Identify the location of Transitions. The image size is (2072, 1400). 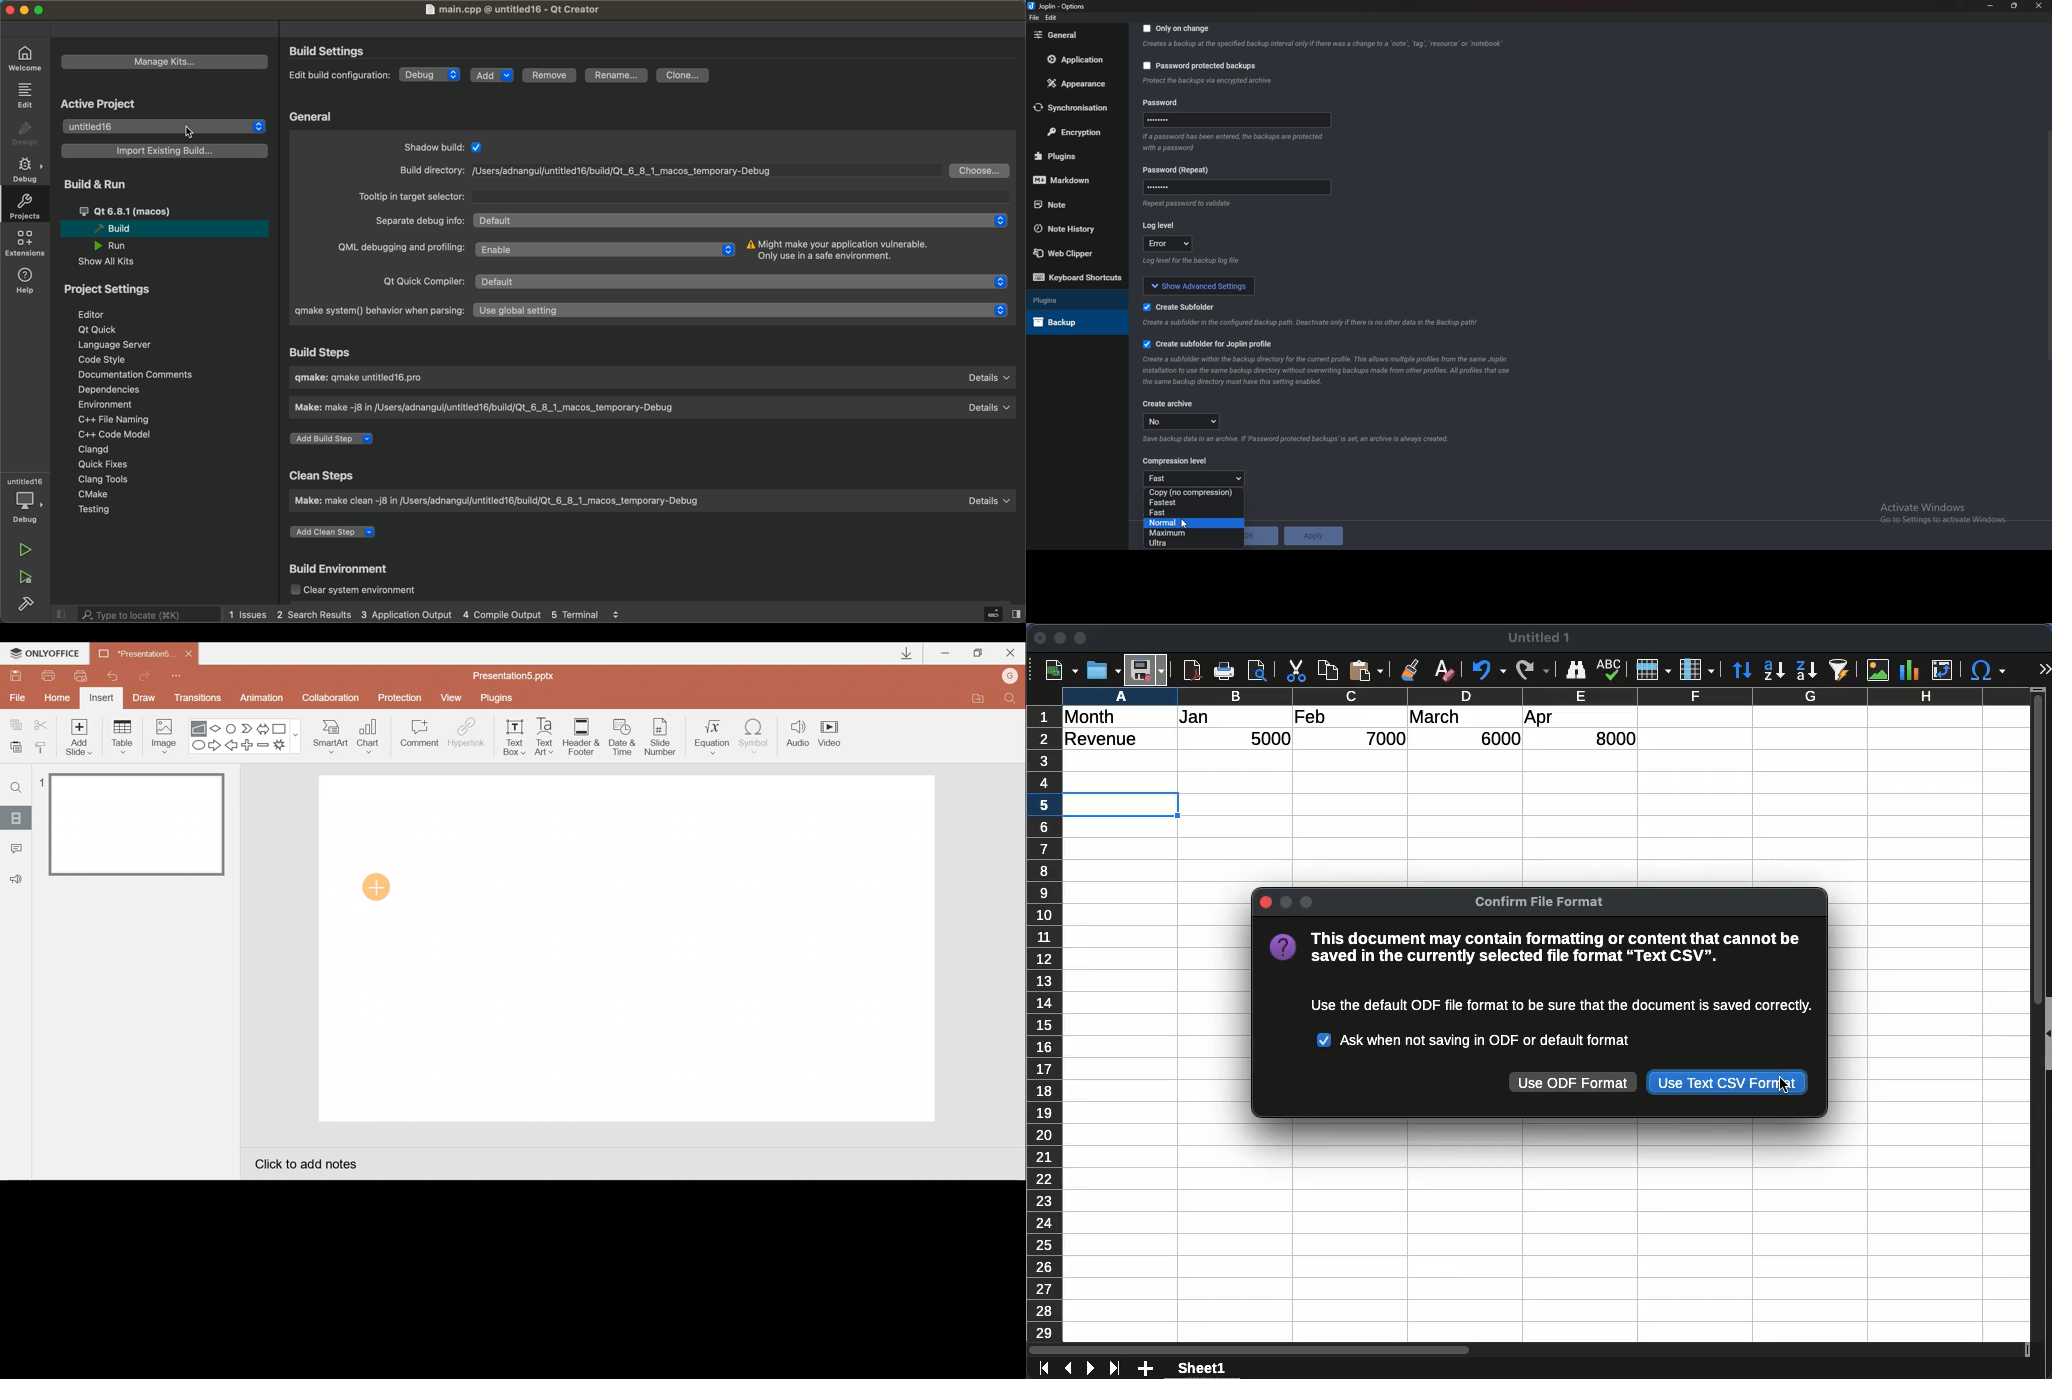
(196, 699).